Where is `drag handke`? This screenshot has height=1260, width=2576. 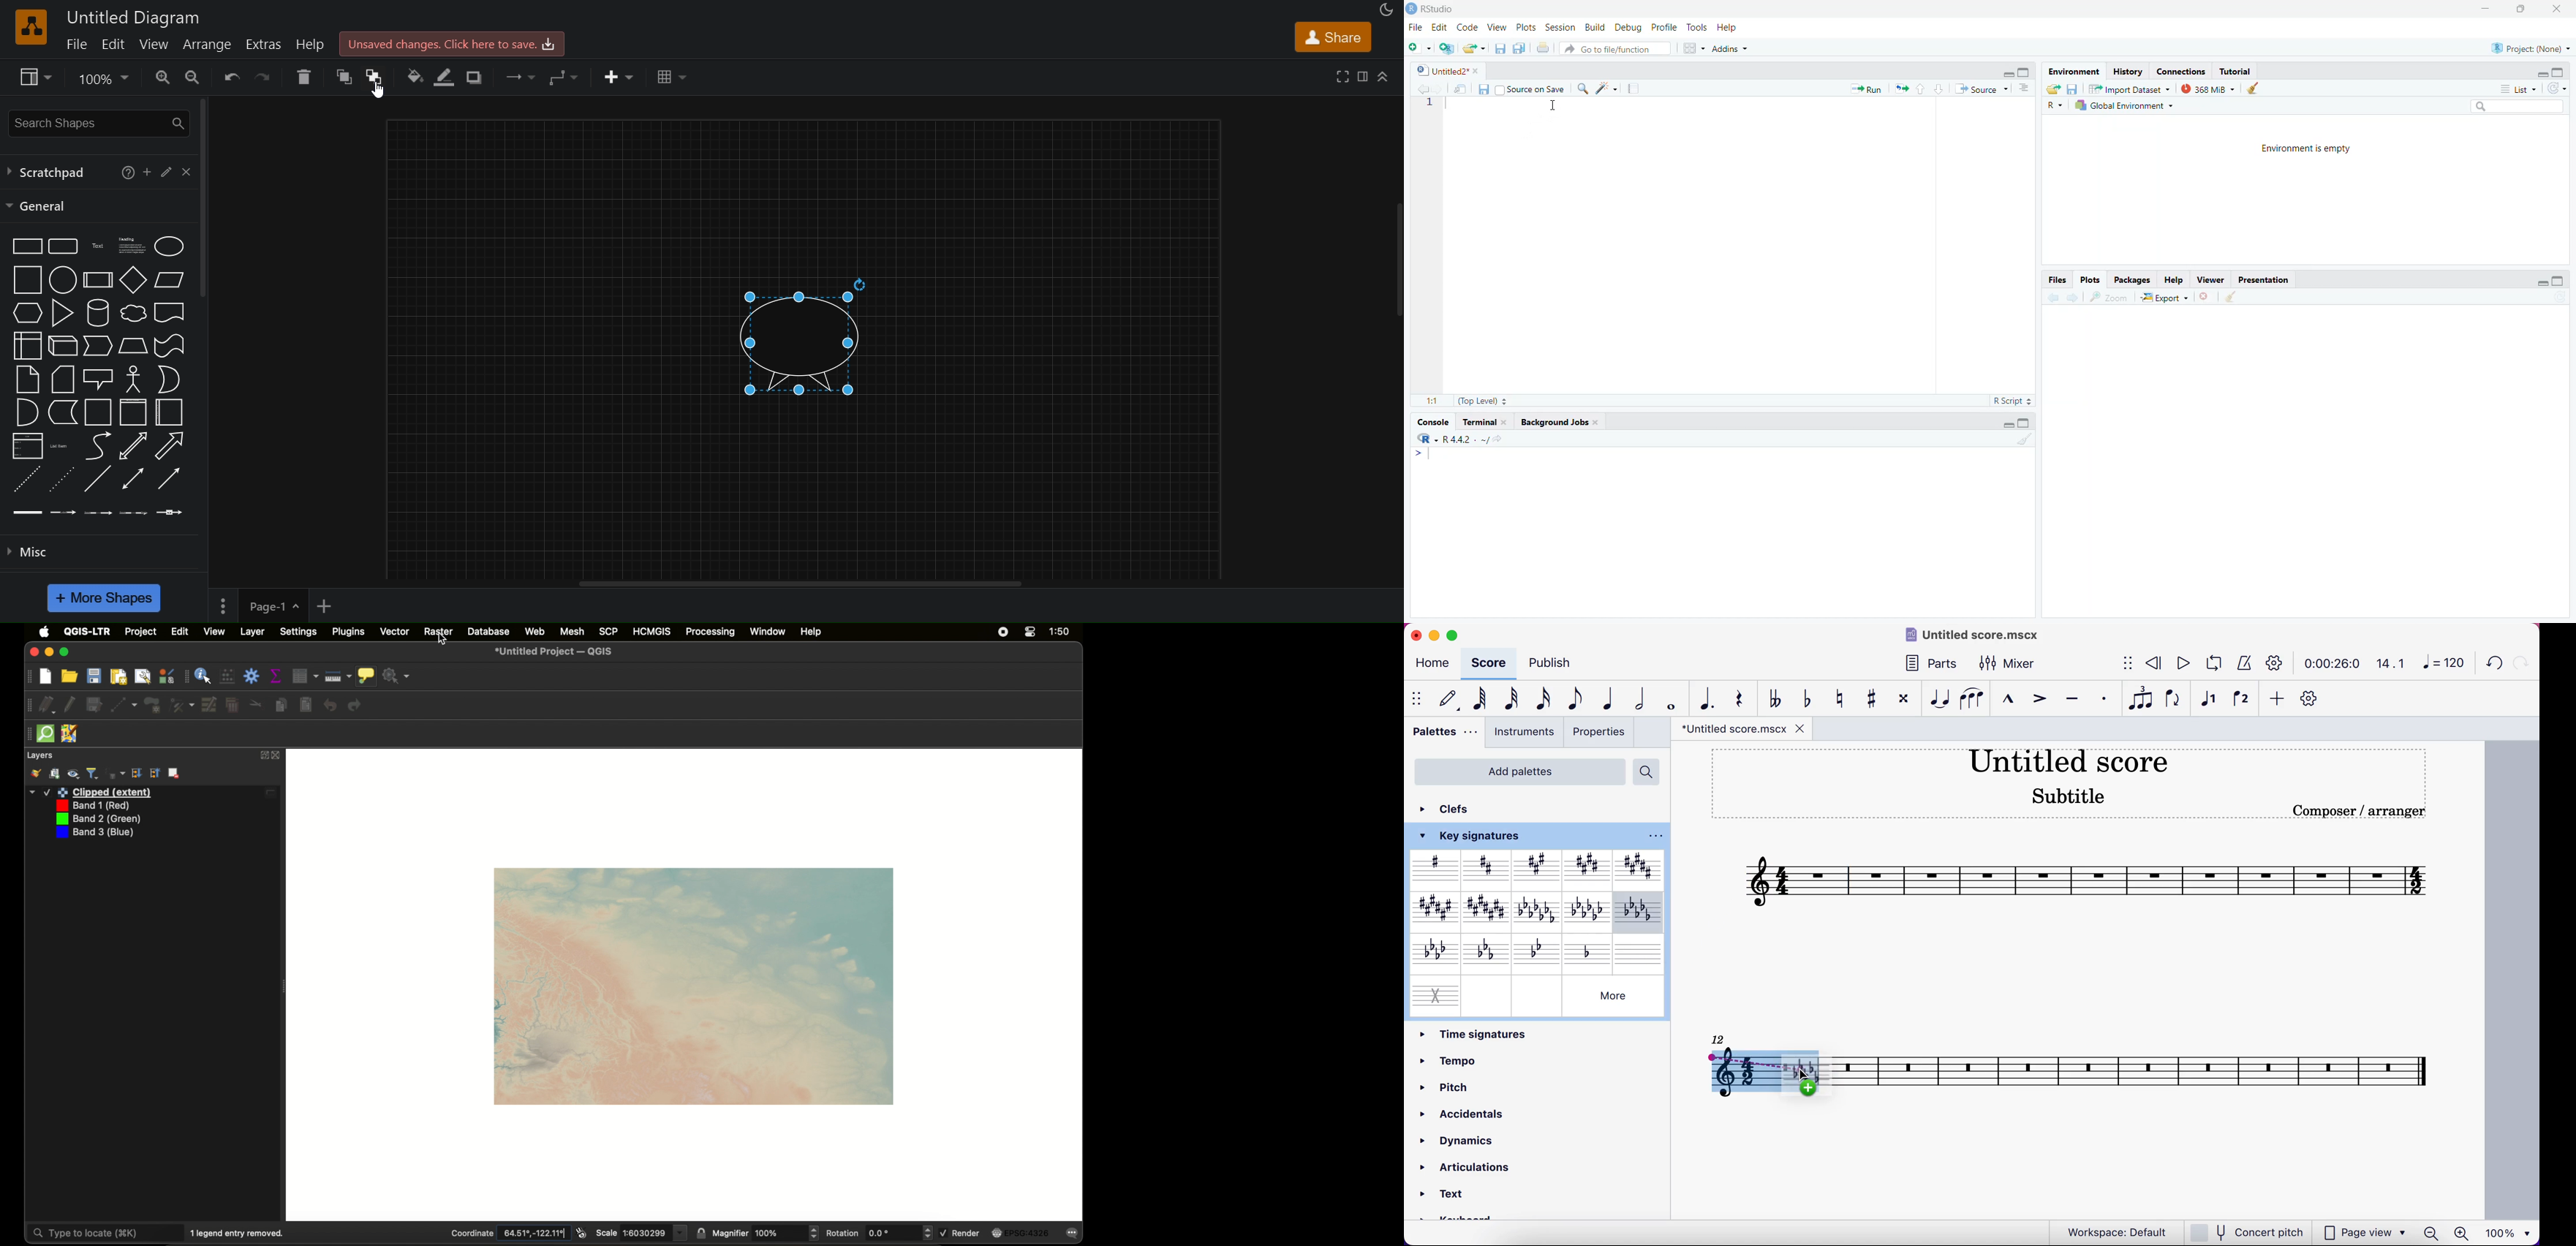
drag handke is located at coordinates (28, 705).